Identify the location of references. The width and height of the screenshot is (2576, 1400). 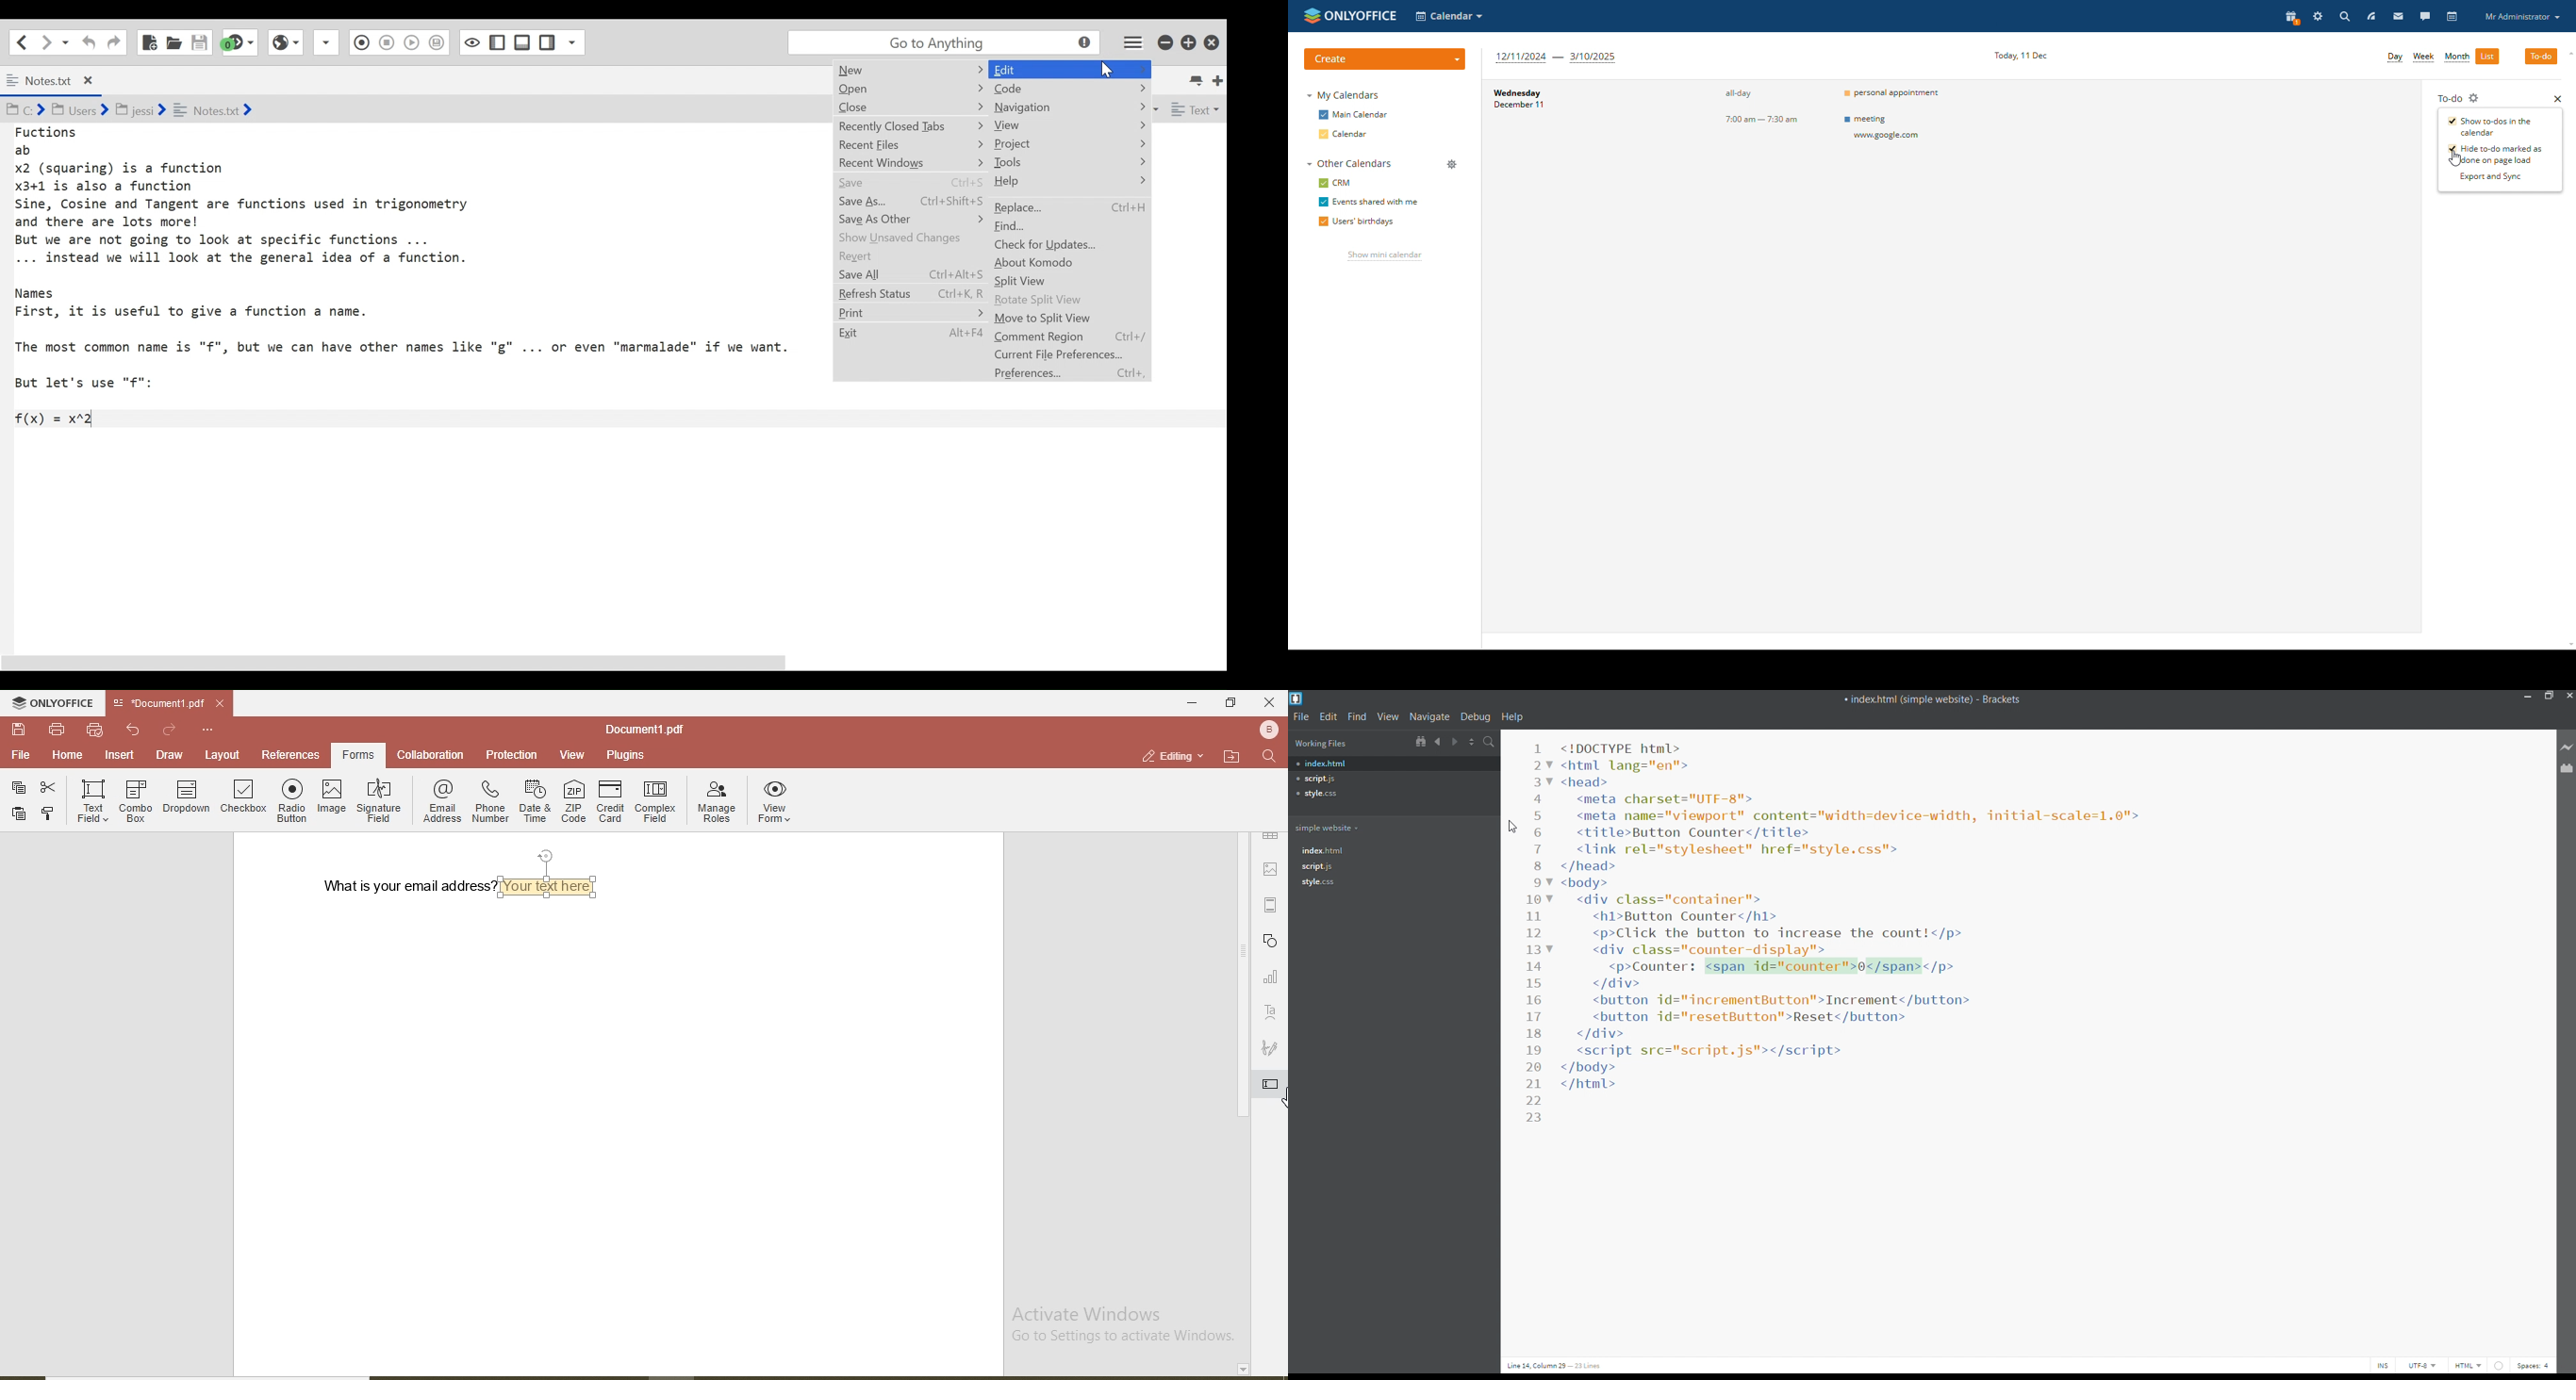
(290, 754).